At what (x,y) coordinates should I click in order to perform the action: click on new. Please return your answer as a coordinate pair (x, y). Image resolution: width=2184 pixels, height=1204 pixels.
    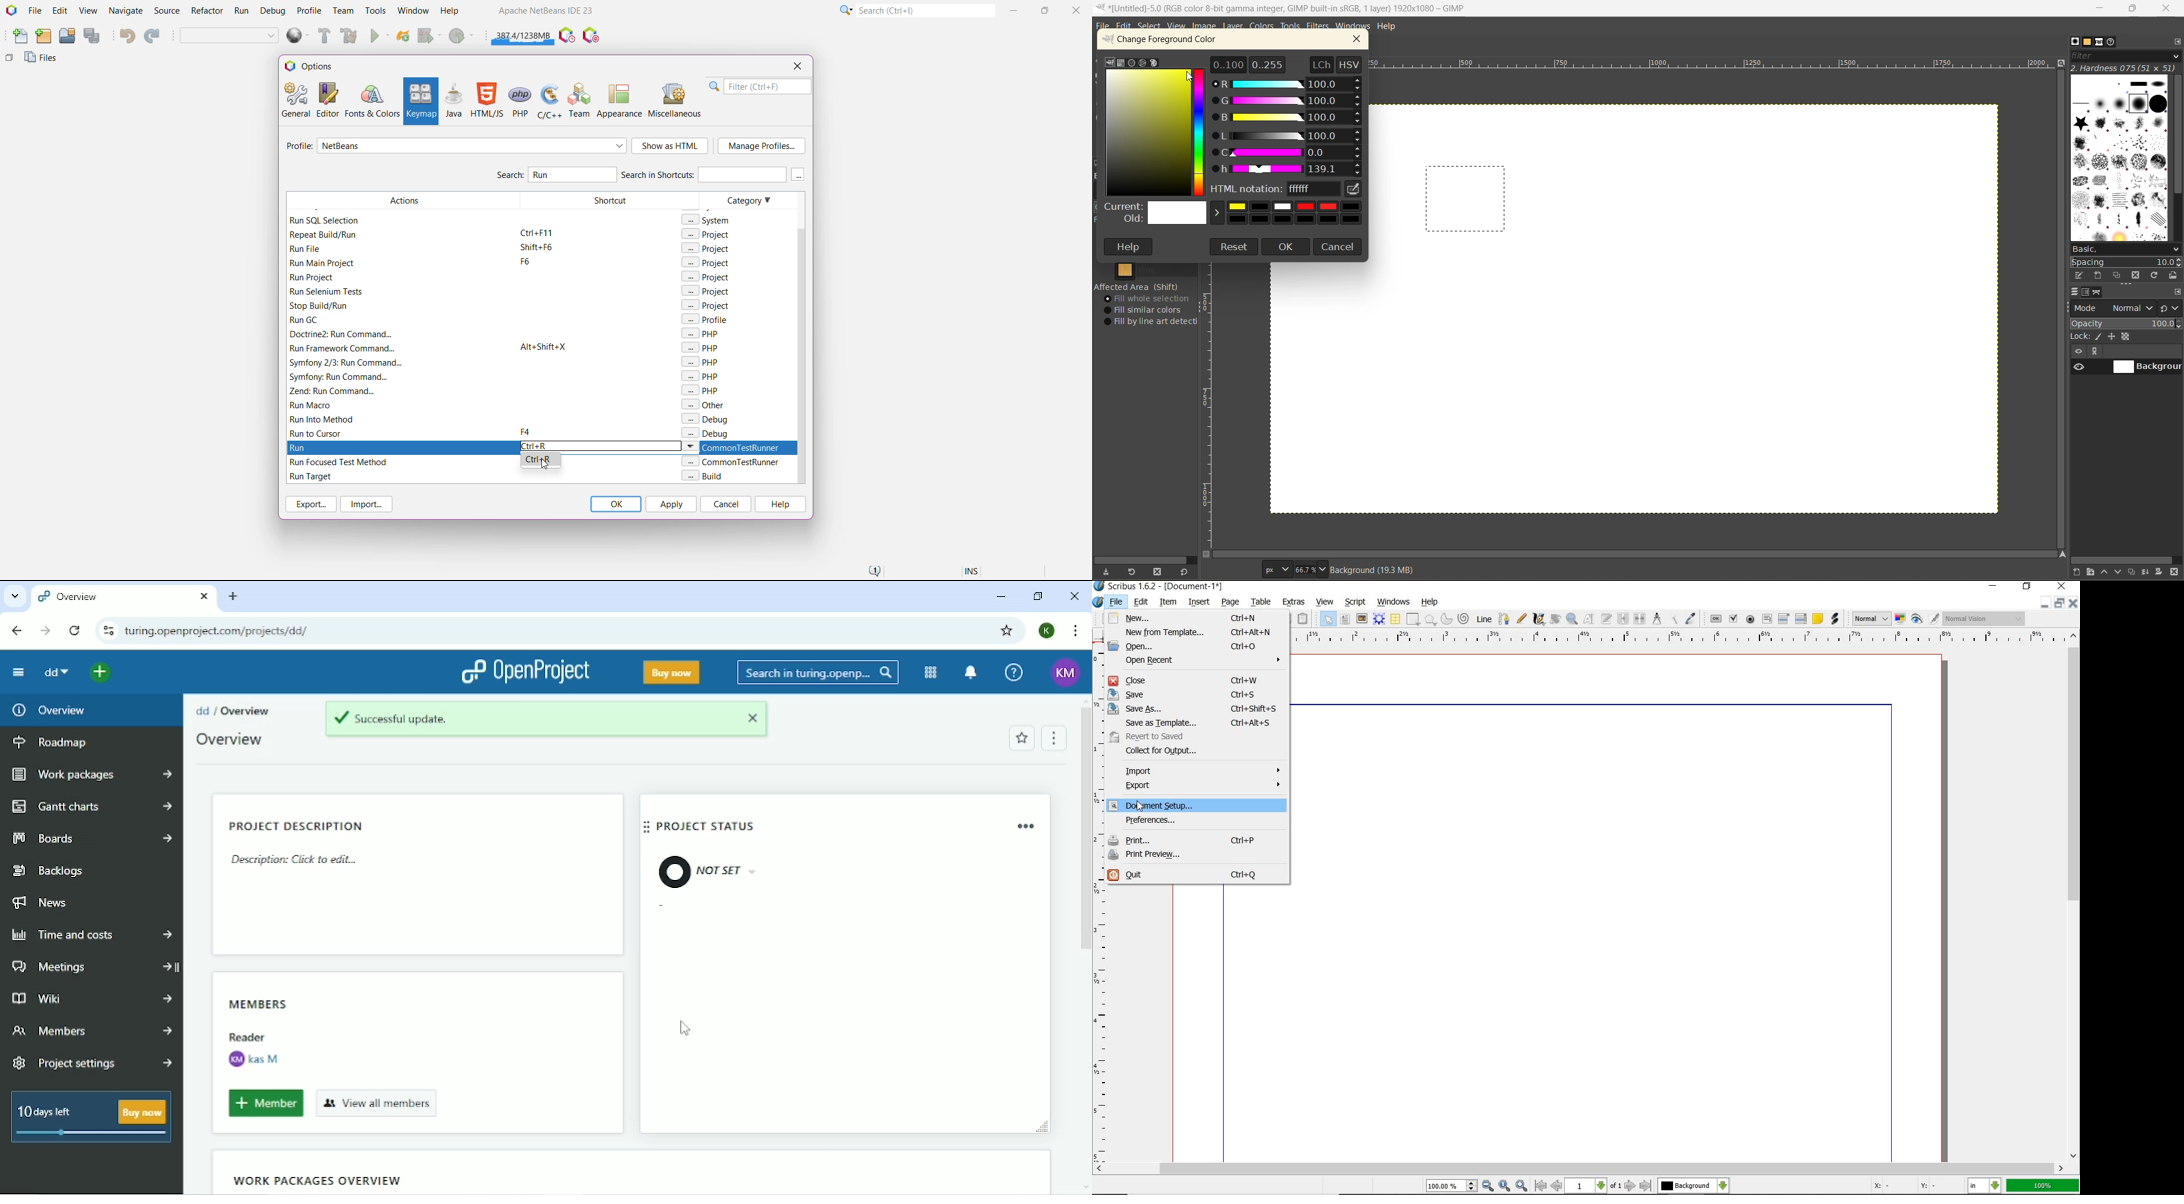
    Looking at the image, I should click on (1194, 618).